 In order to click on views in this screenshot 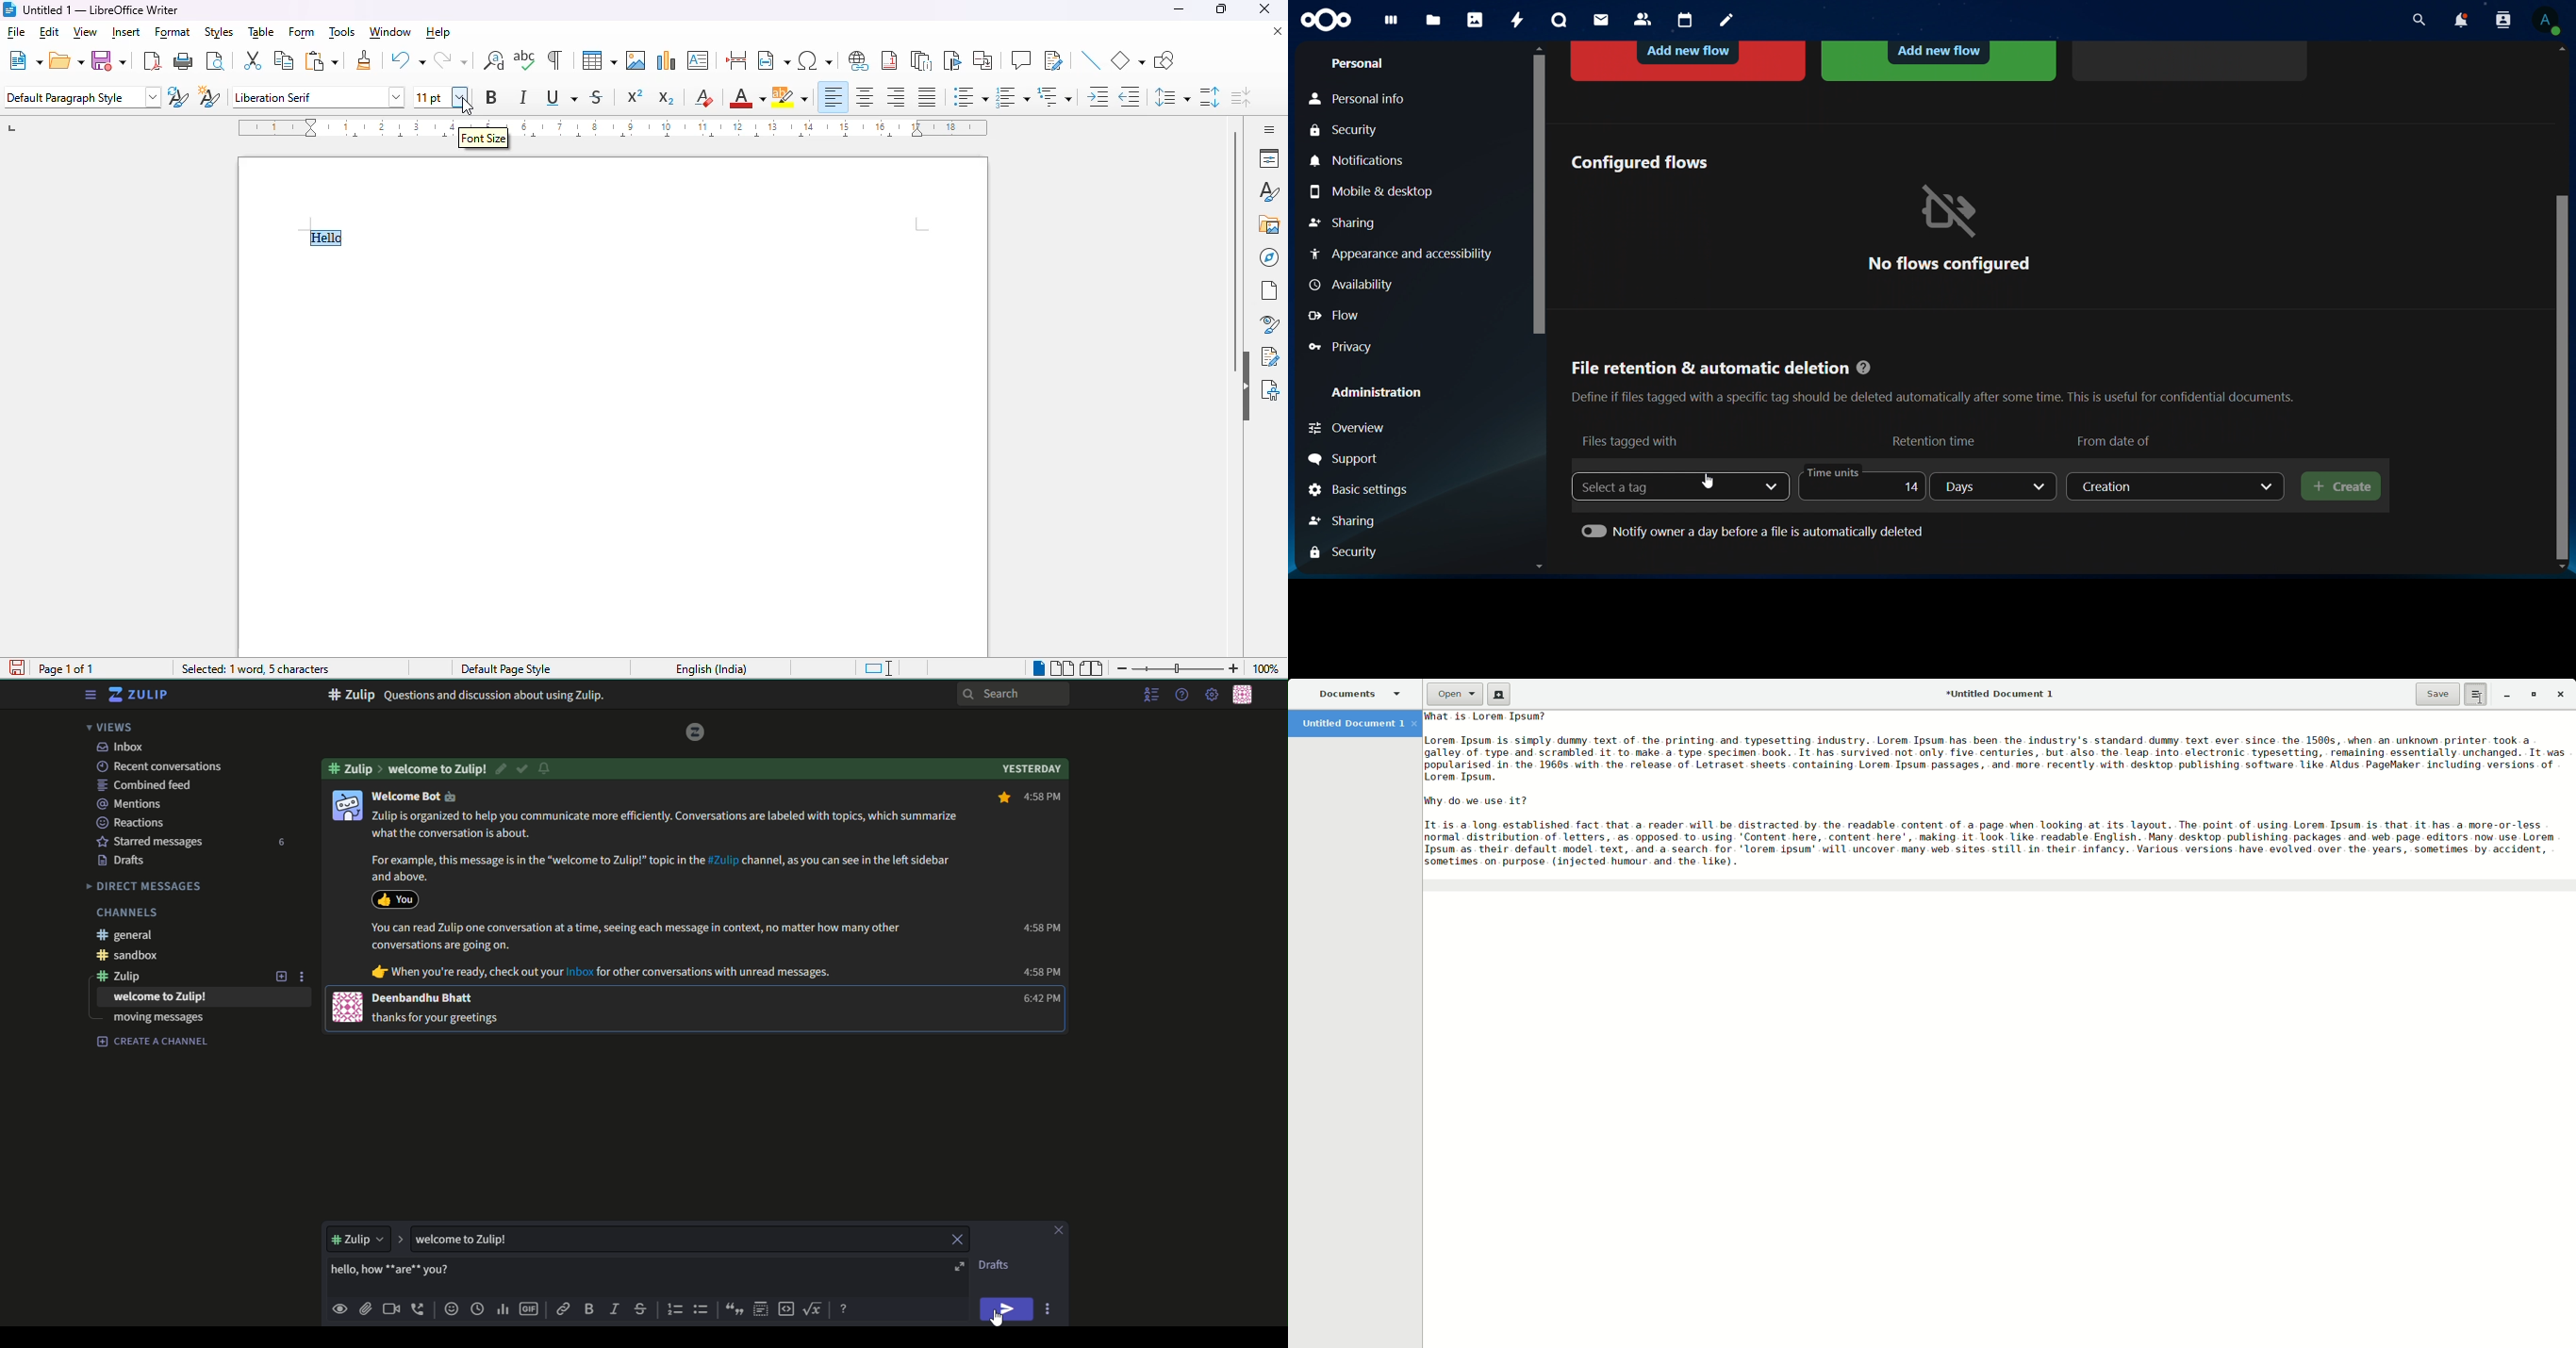, I will do `click(114, 727)`.